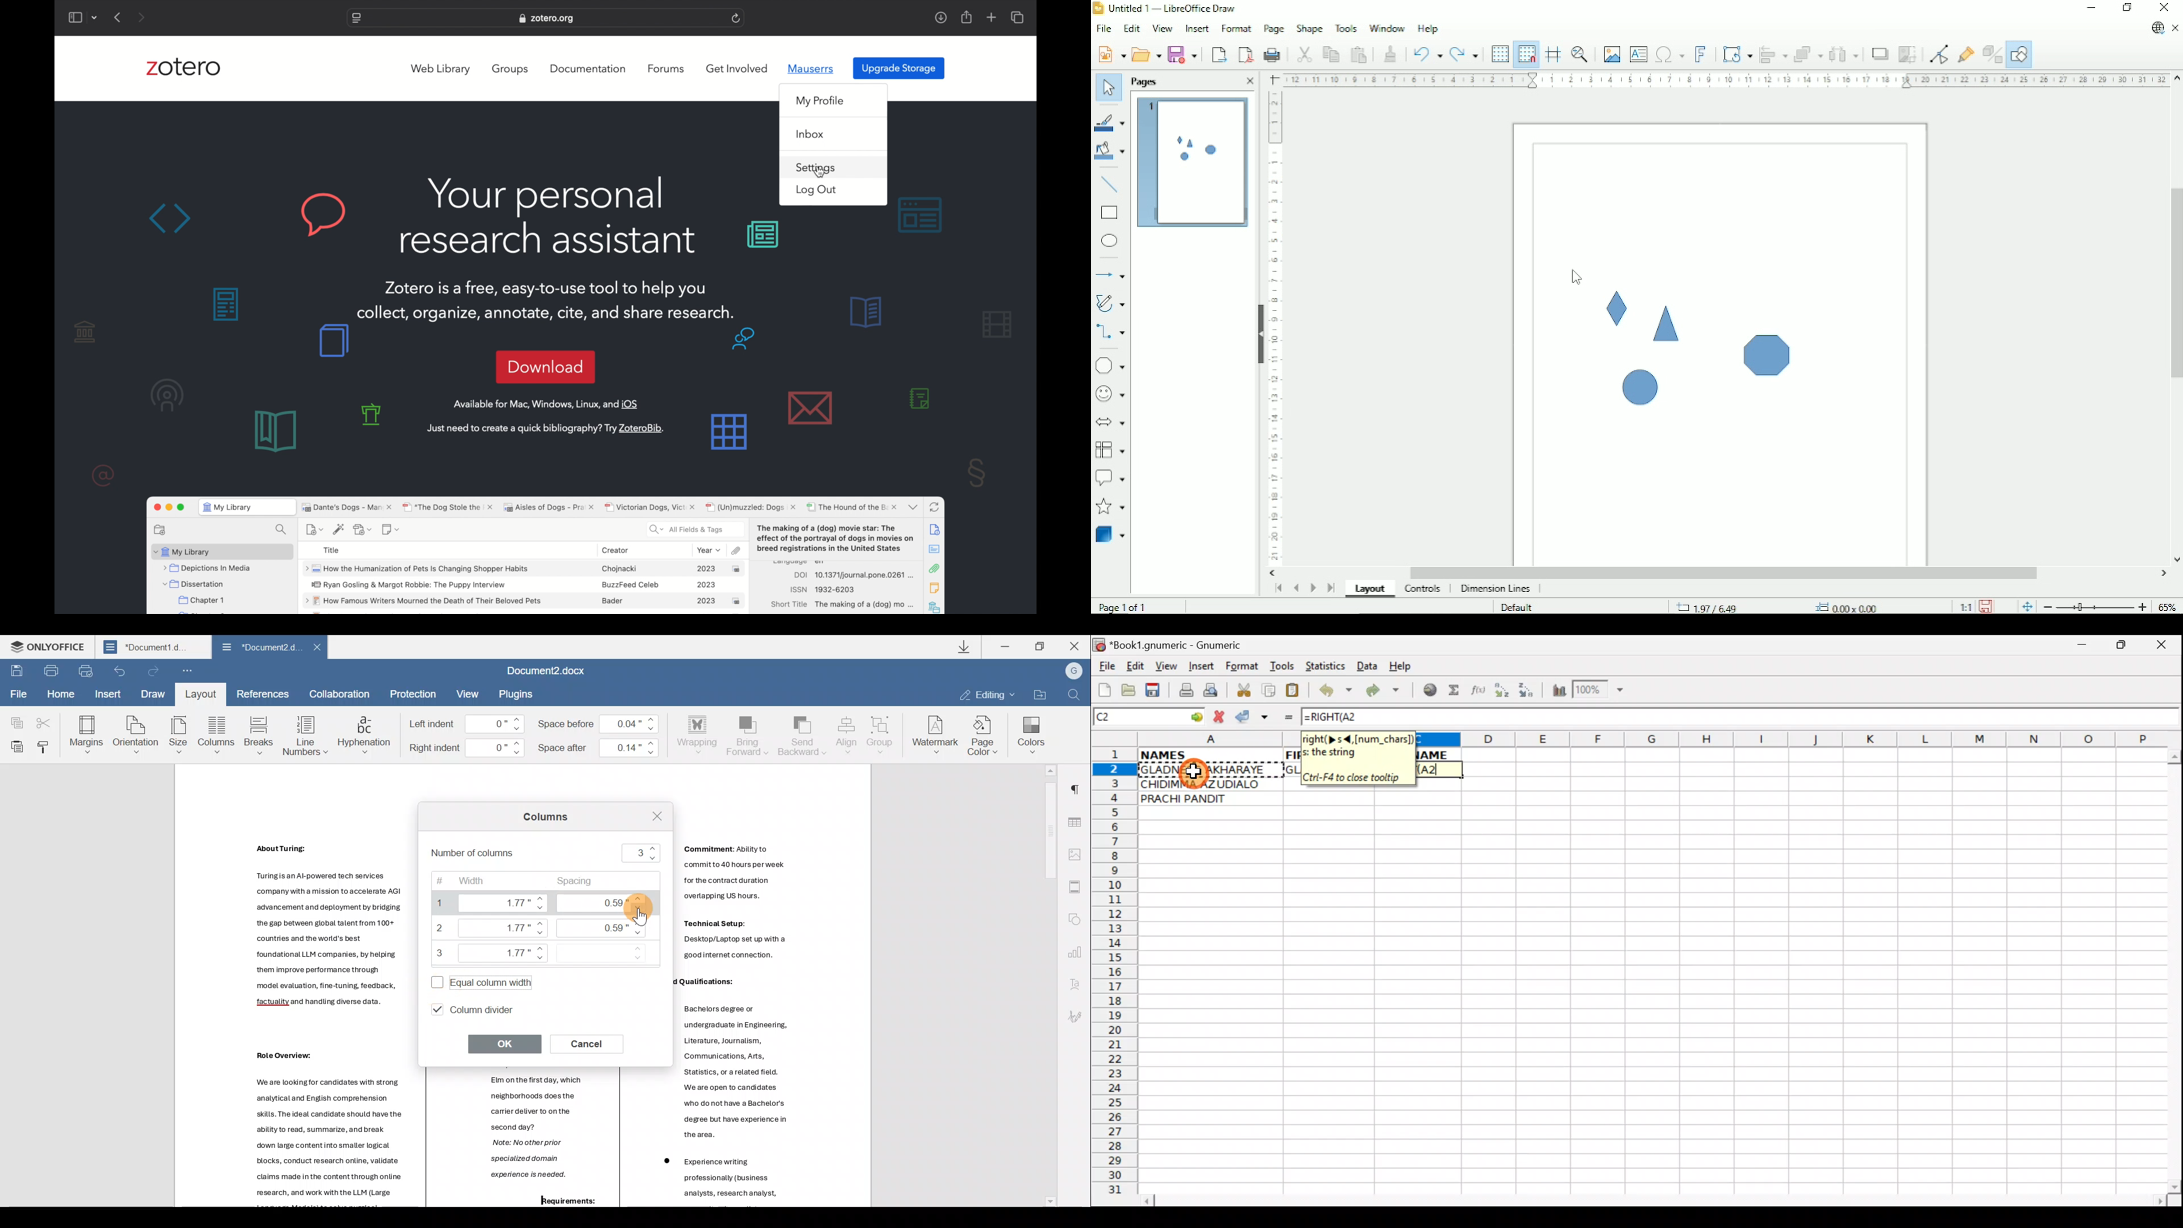 This screenshot has height=1232, width=2184. What do you see at coordinates (1520, 606) in the screenshot?
I see `Default` at bounding box center [1520, 606].